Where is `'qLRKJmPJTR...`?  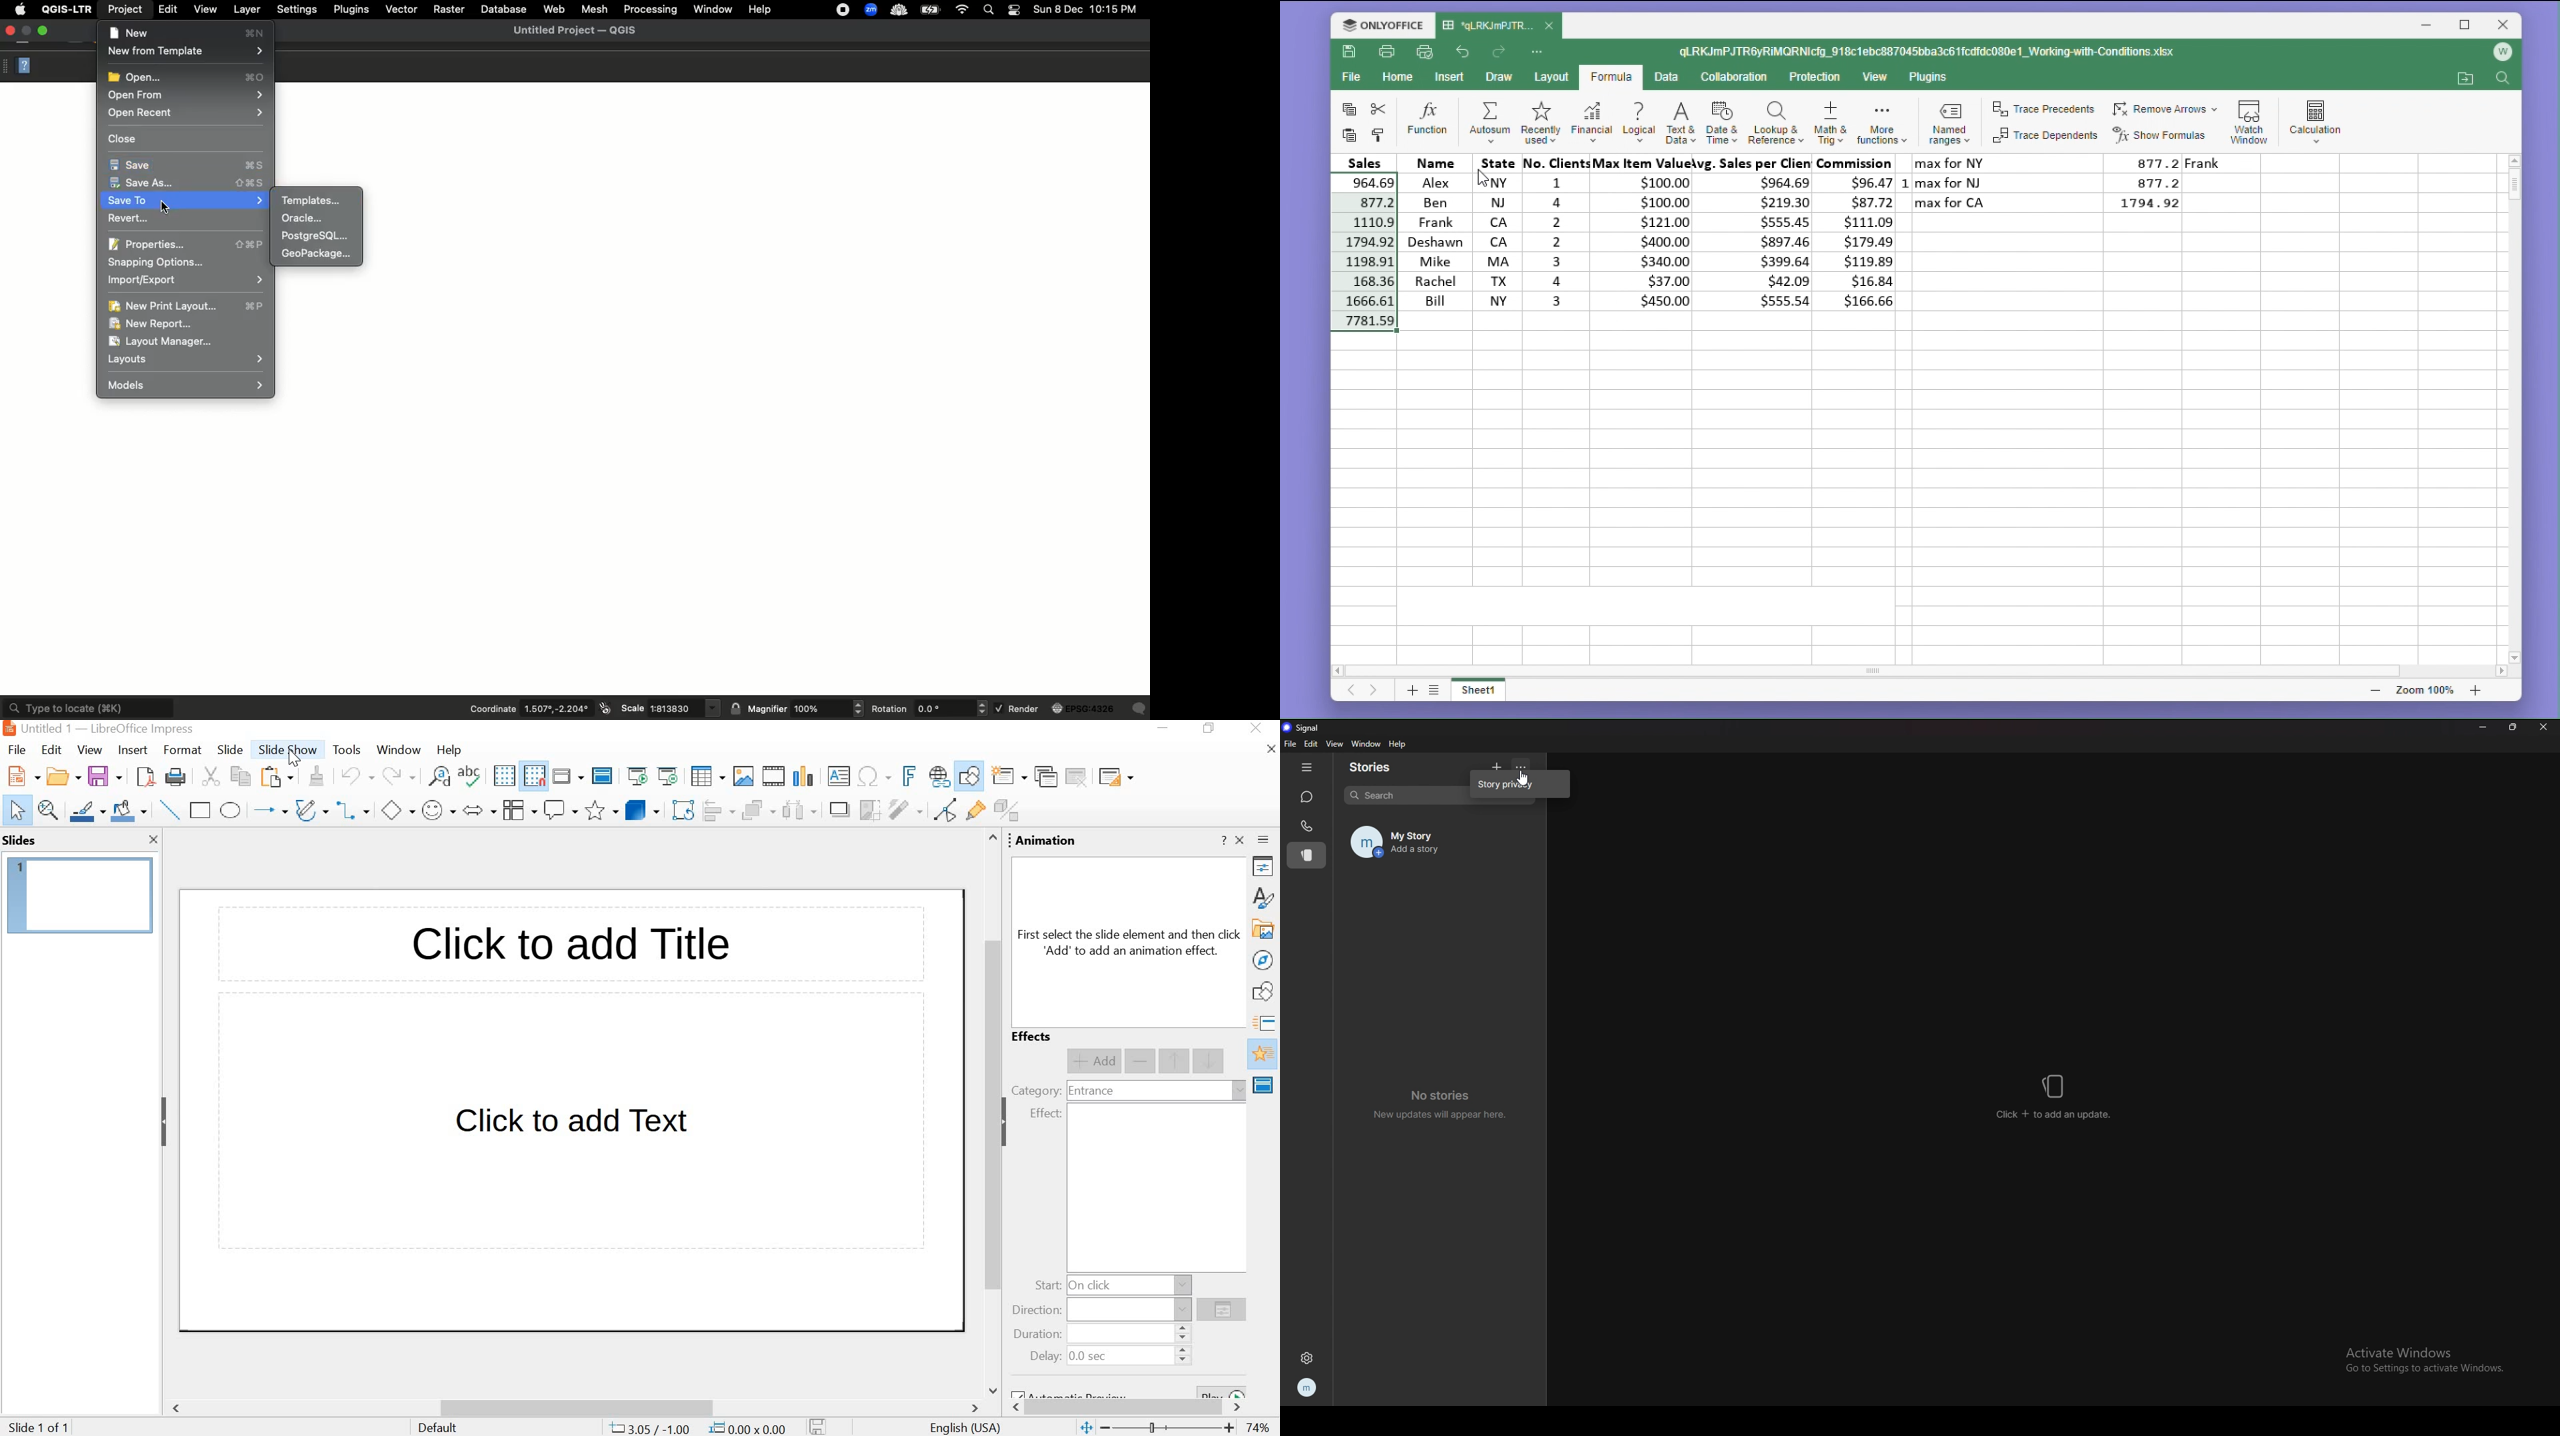 'qLRKJmPJTR... is located at coordinates (1488, 25).